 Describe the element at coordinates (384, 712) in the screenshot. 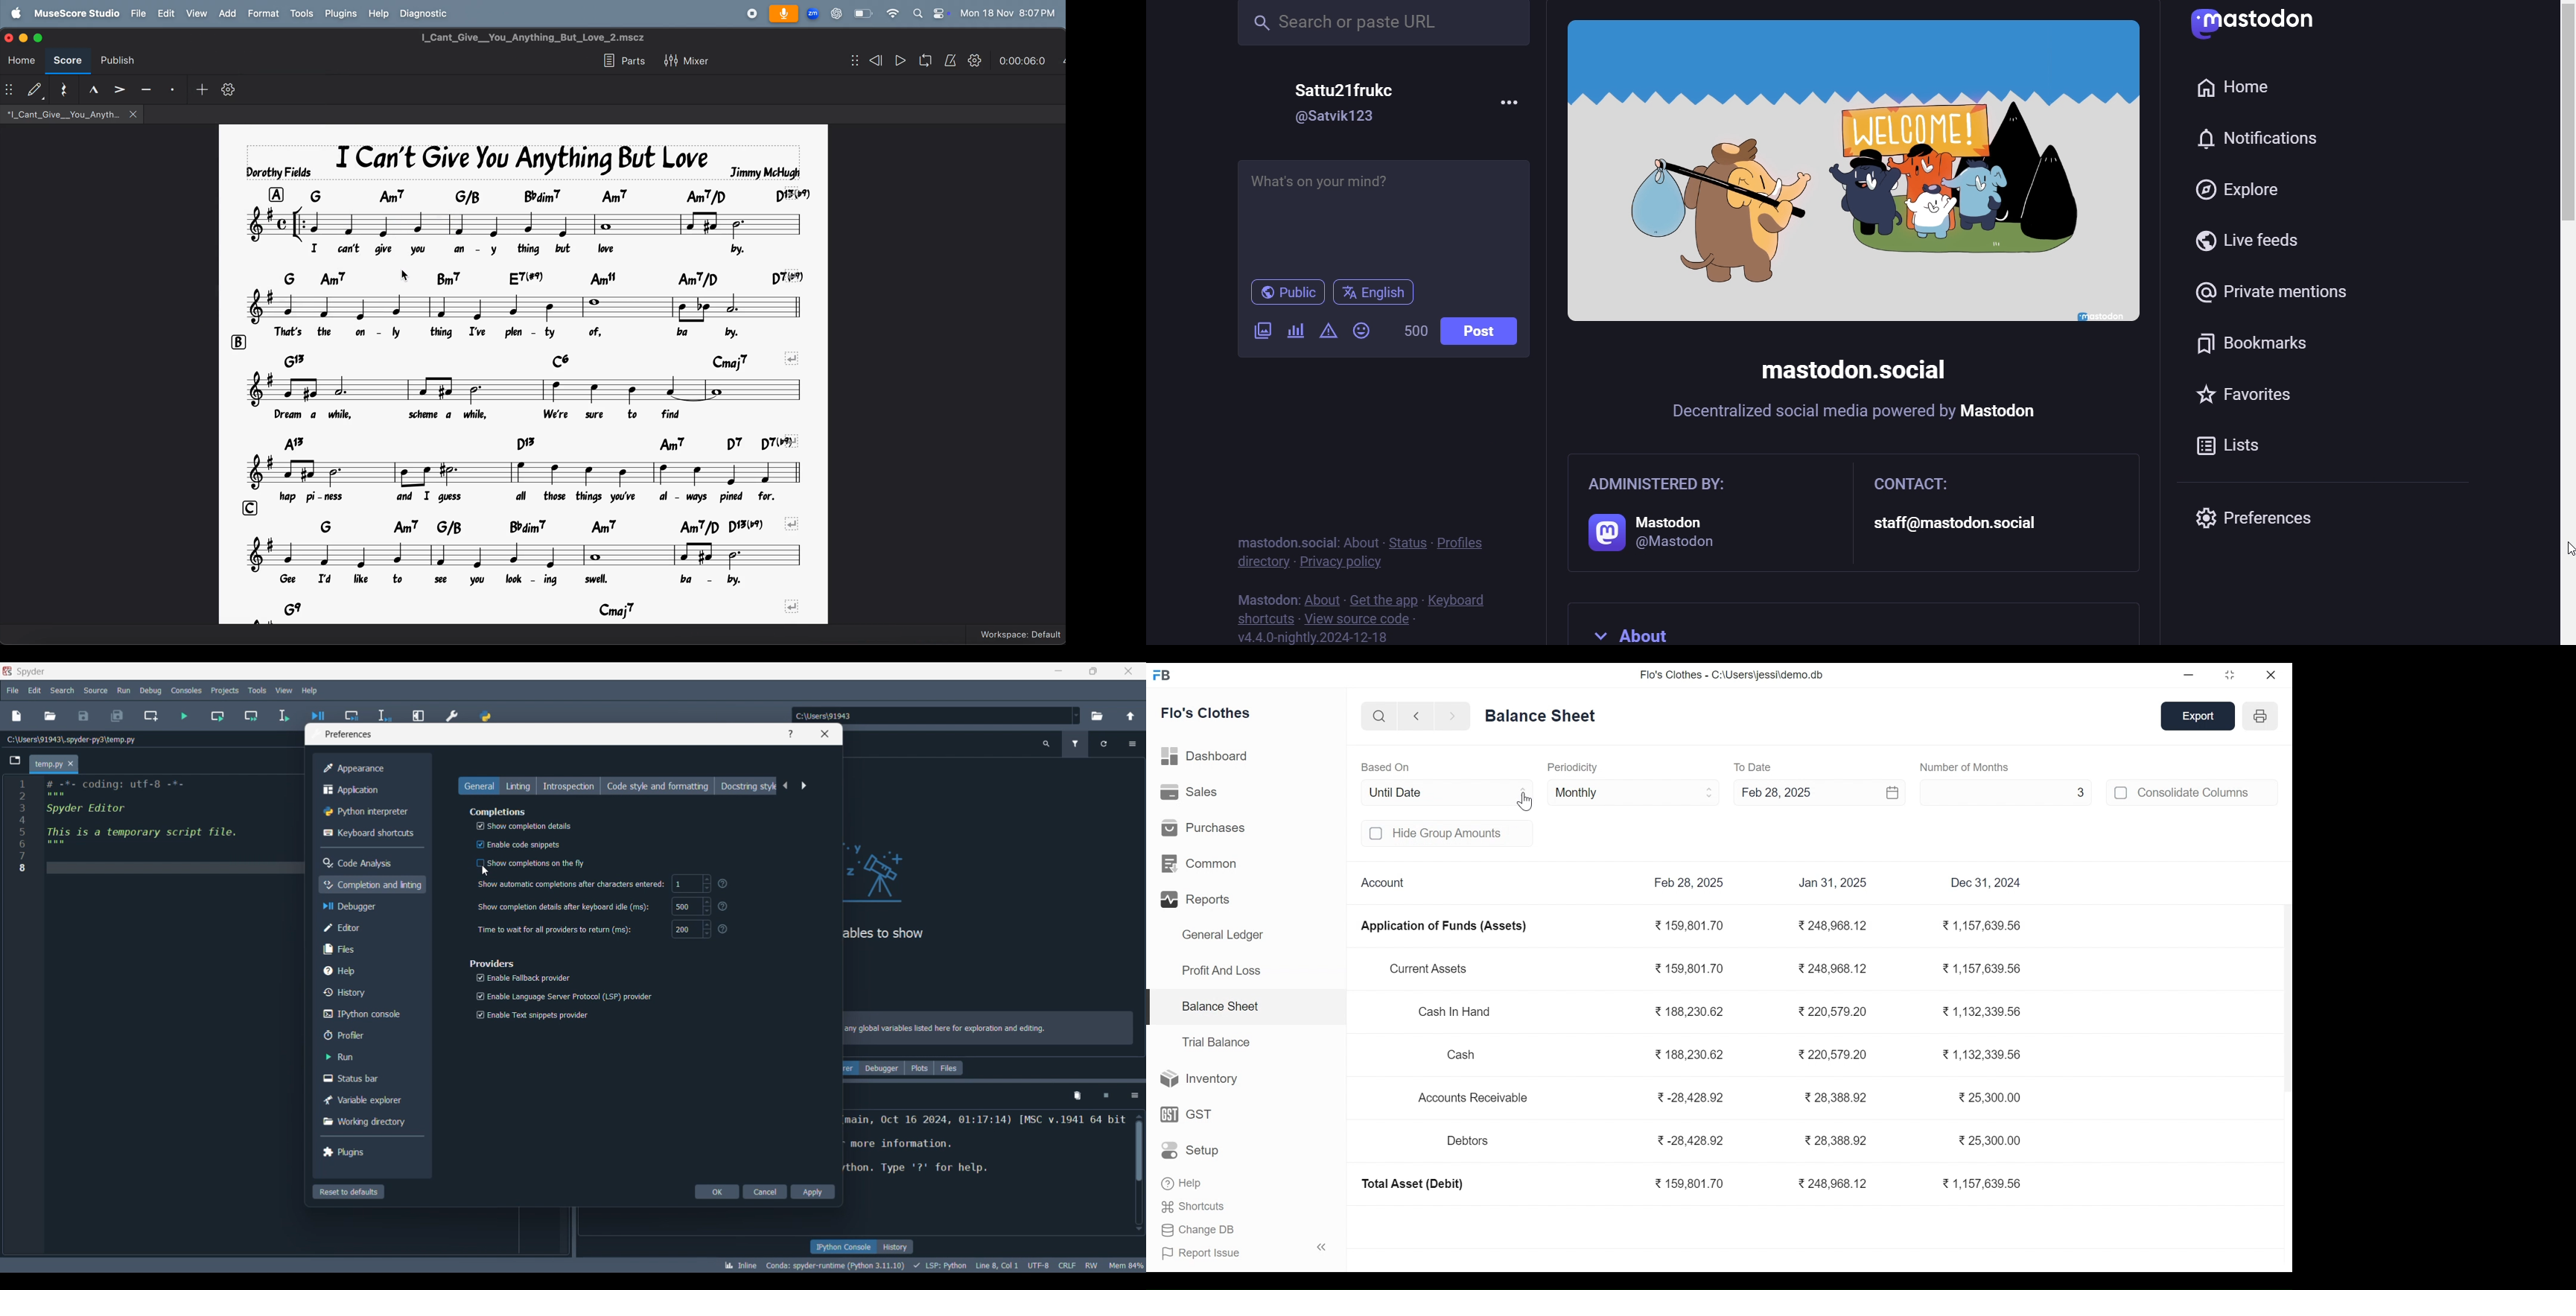

I see `Debug selection/current line` at that location.